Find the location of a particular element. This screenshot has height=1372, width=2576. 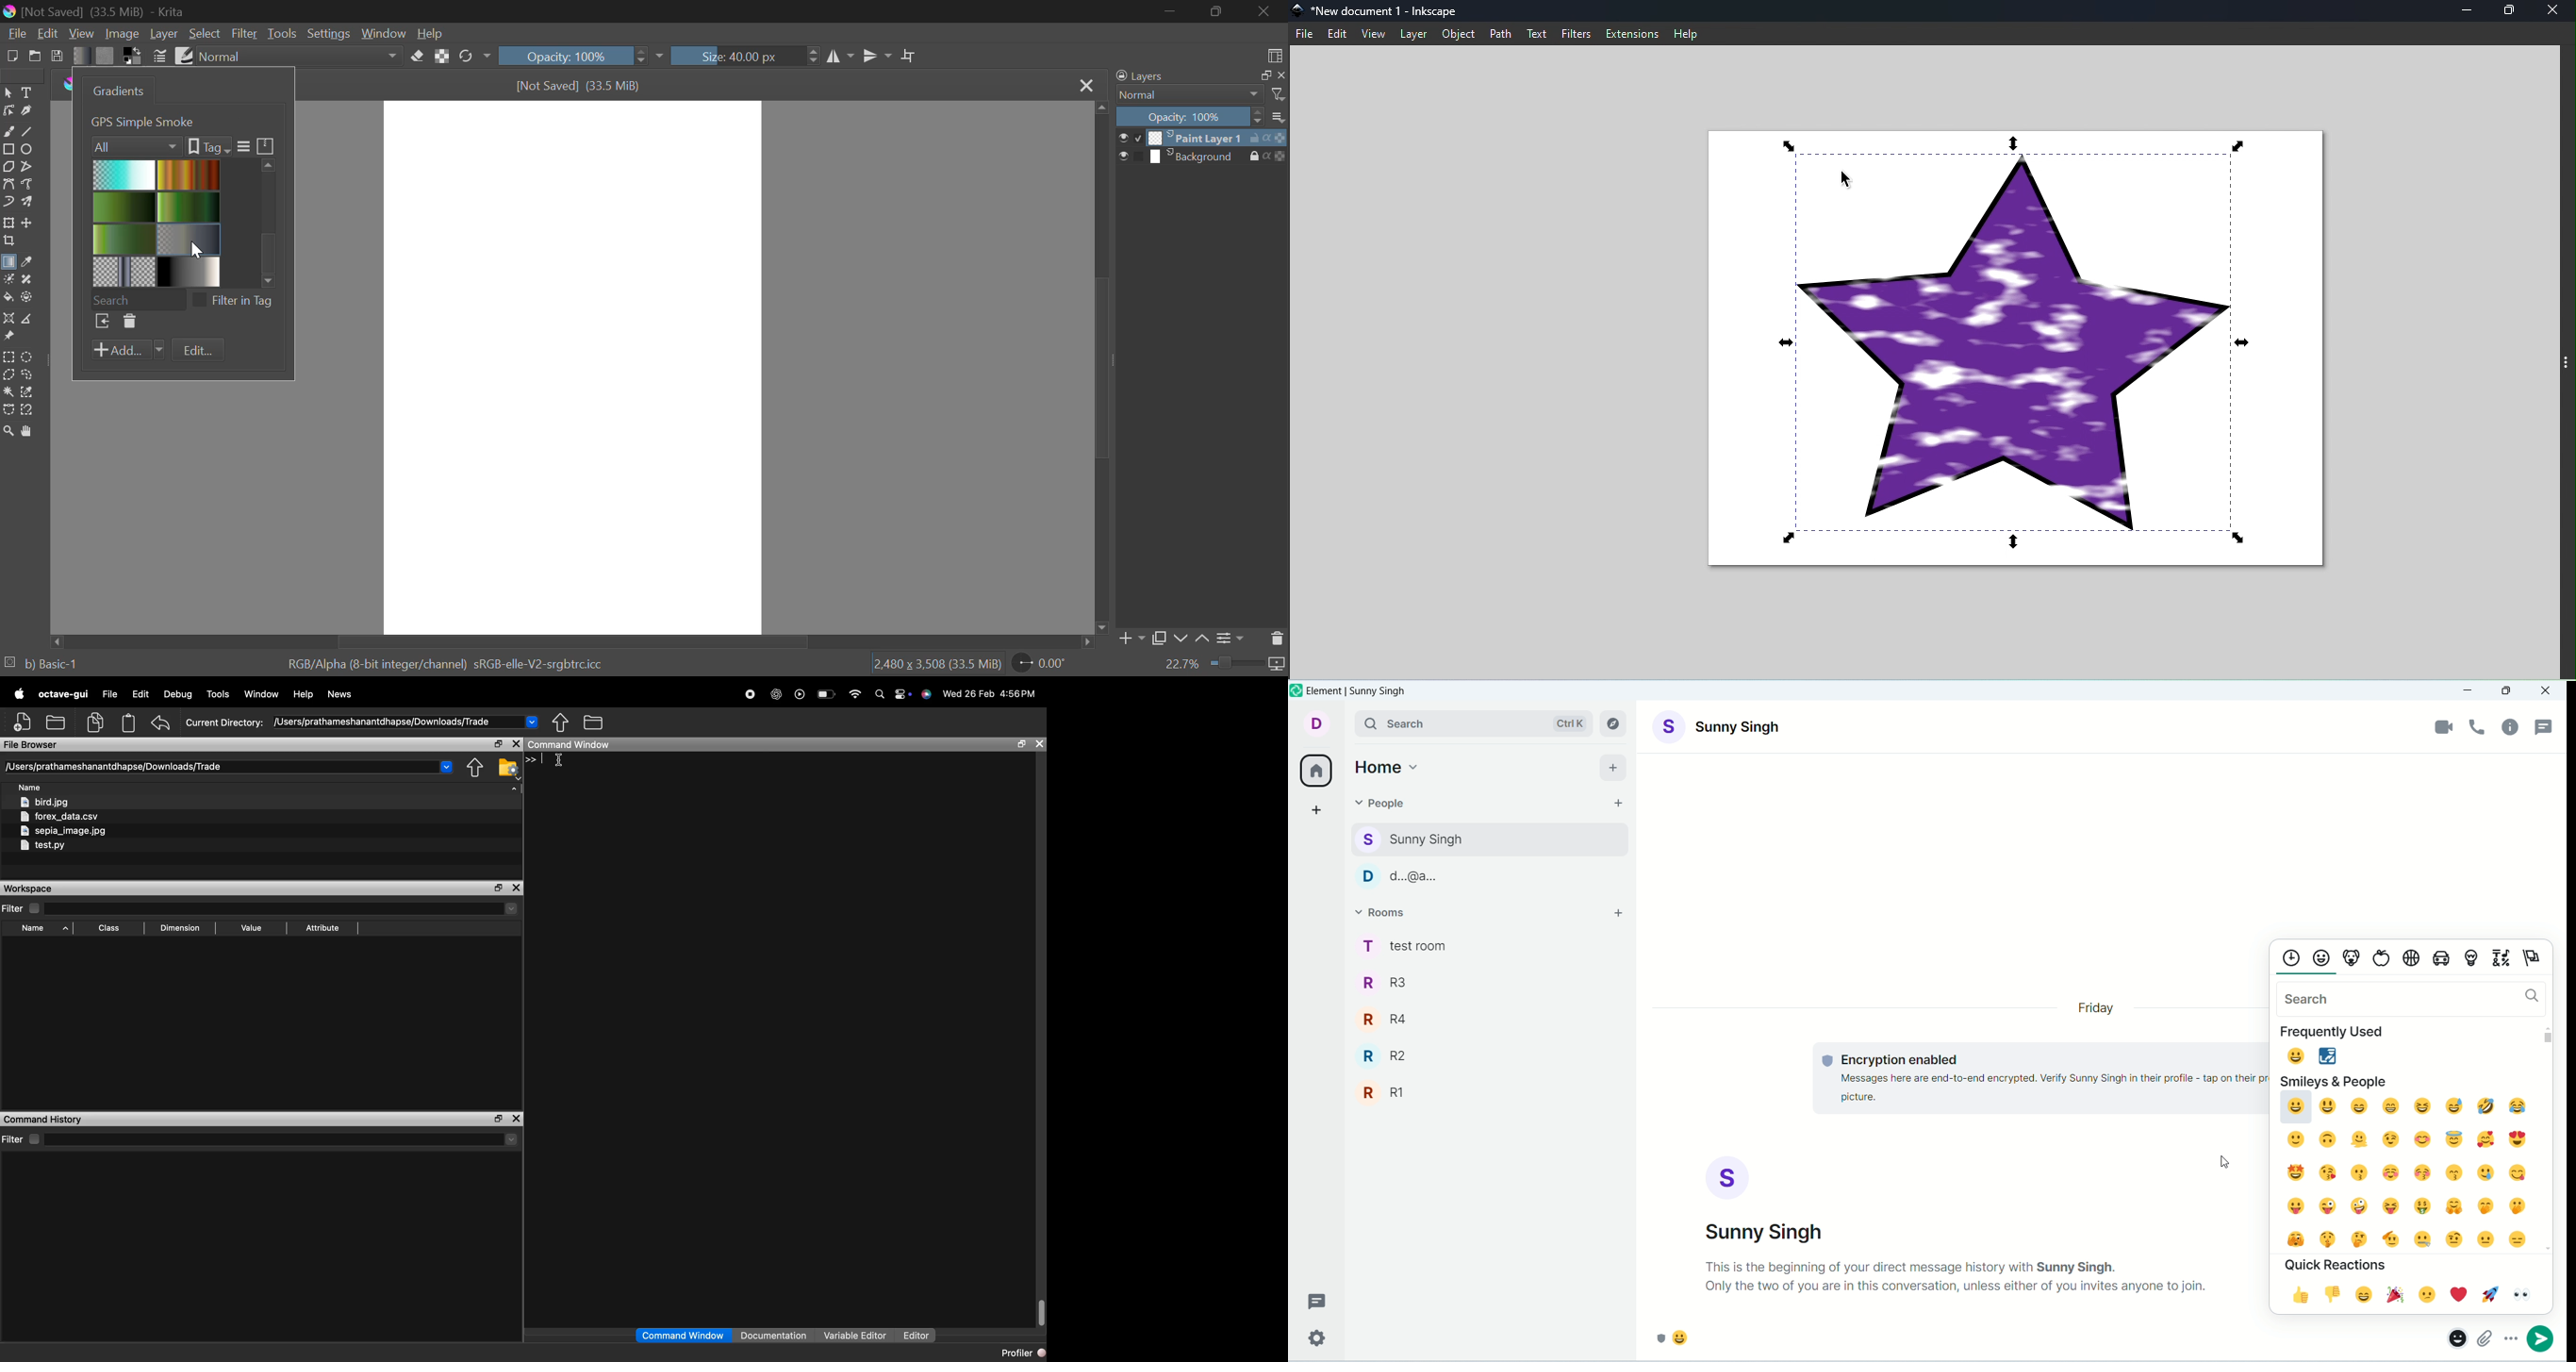

quick reactions is located at coordinates (2336, 1264).